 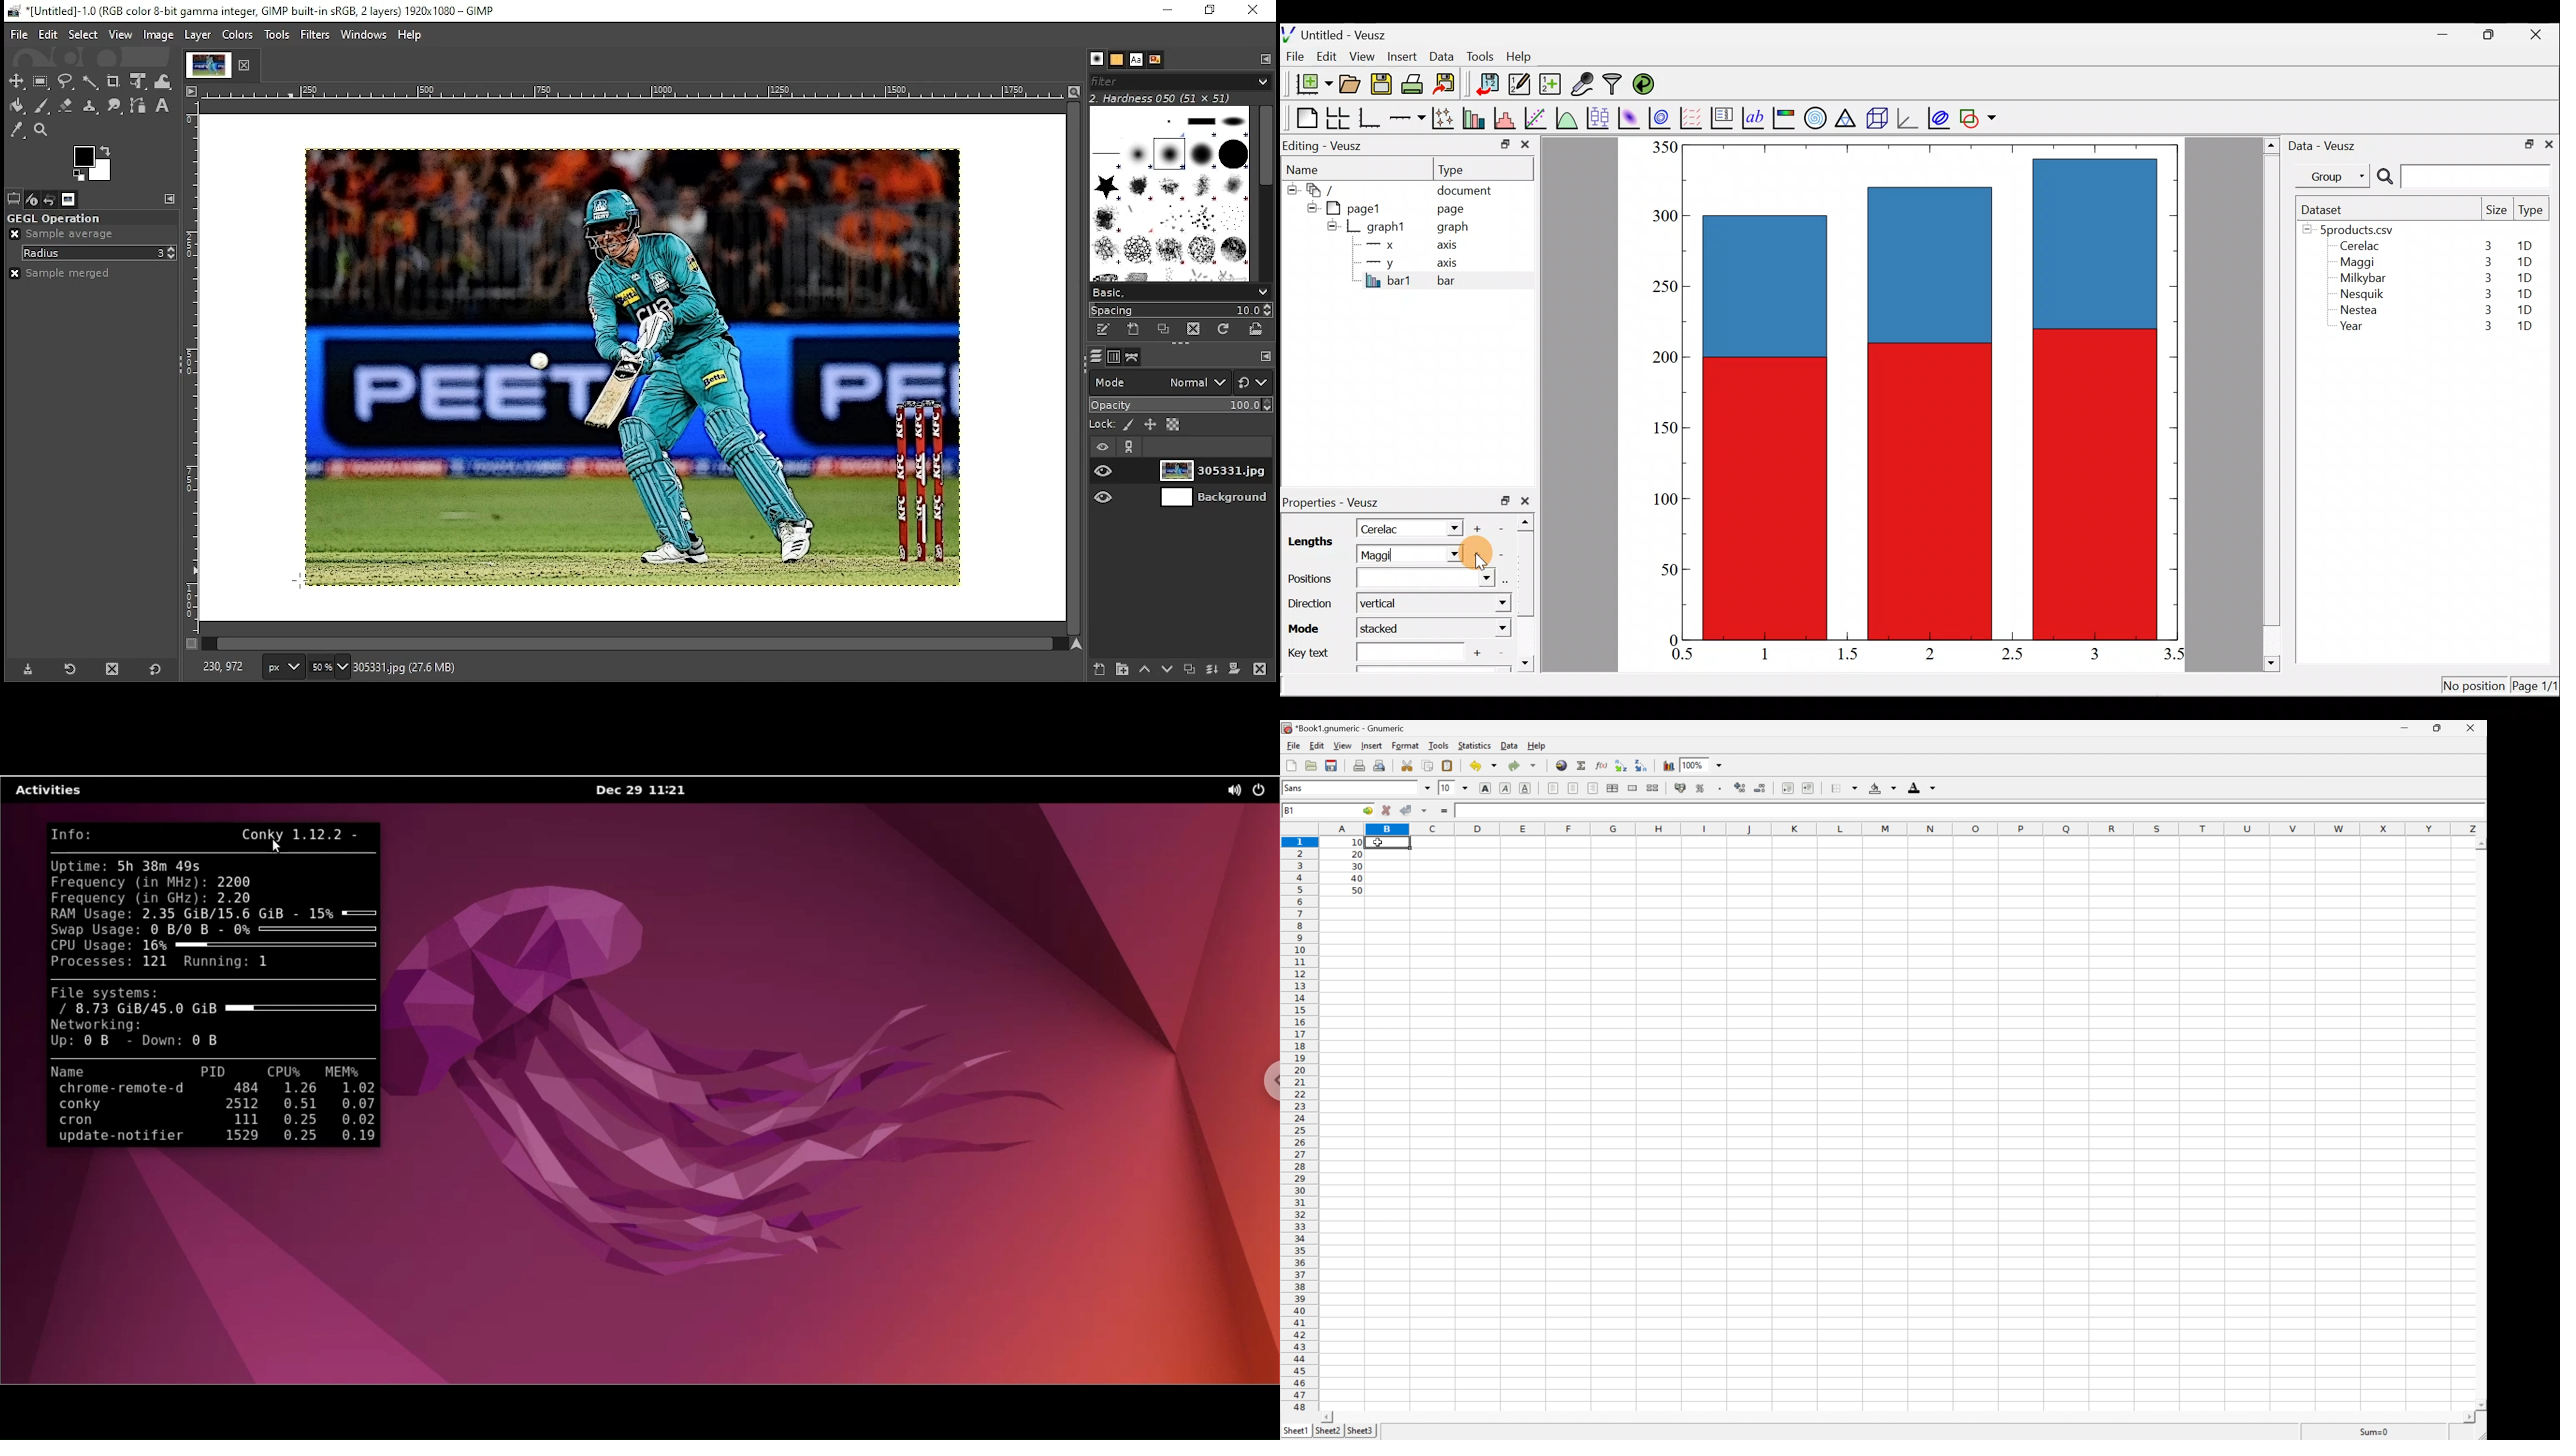 What do you see at coordinates (1292, 811) in the screenshot?
I see `A1` at bounding box center [1292, 811].